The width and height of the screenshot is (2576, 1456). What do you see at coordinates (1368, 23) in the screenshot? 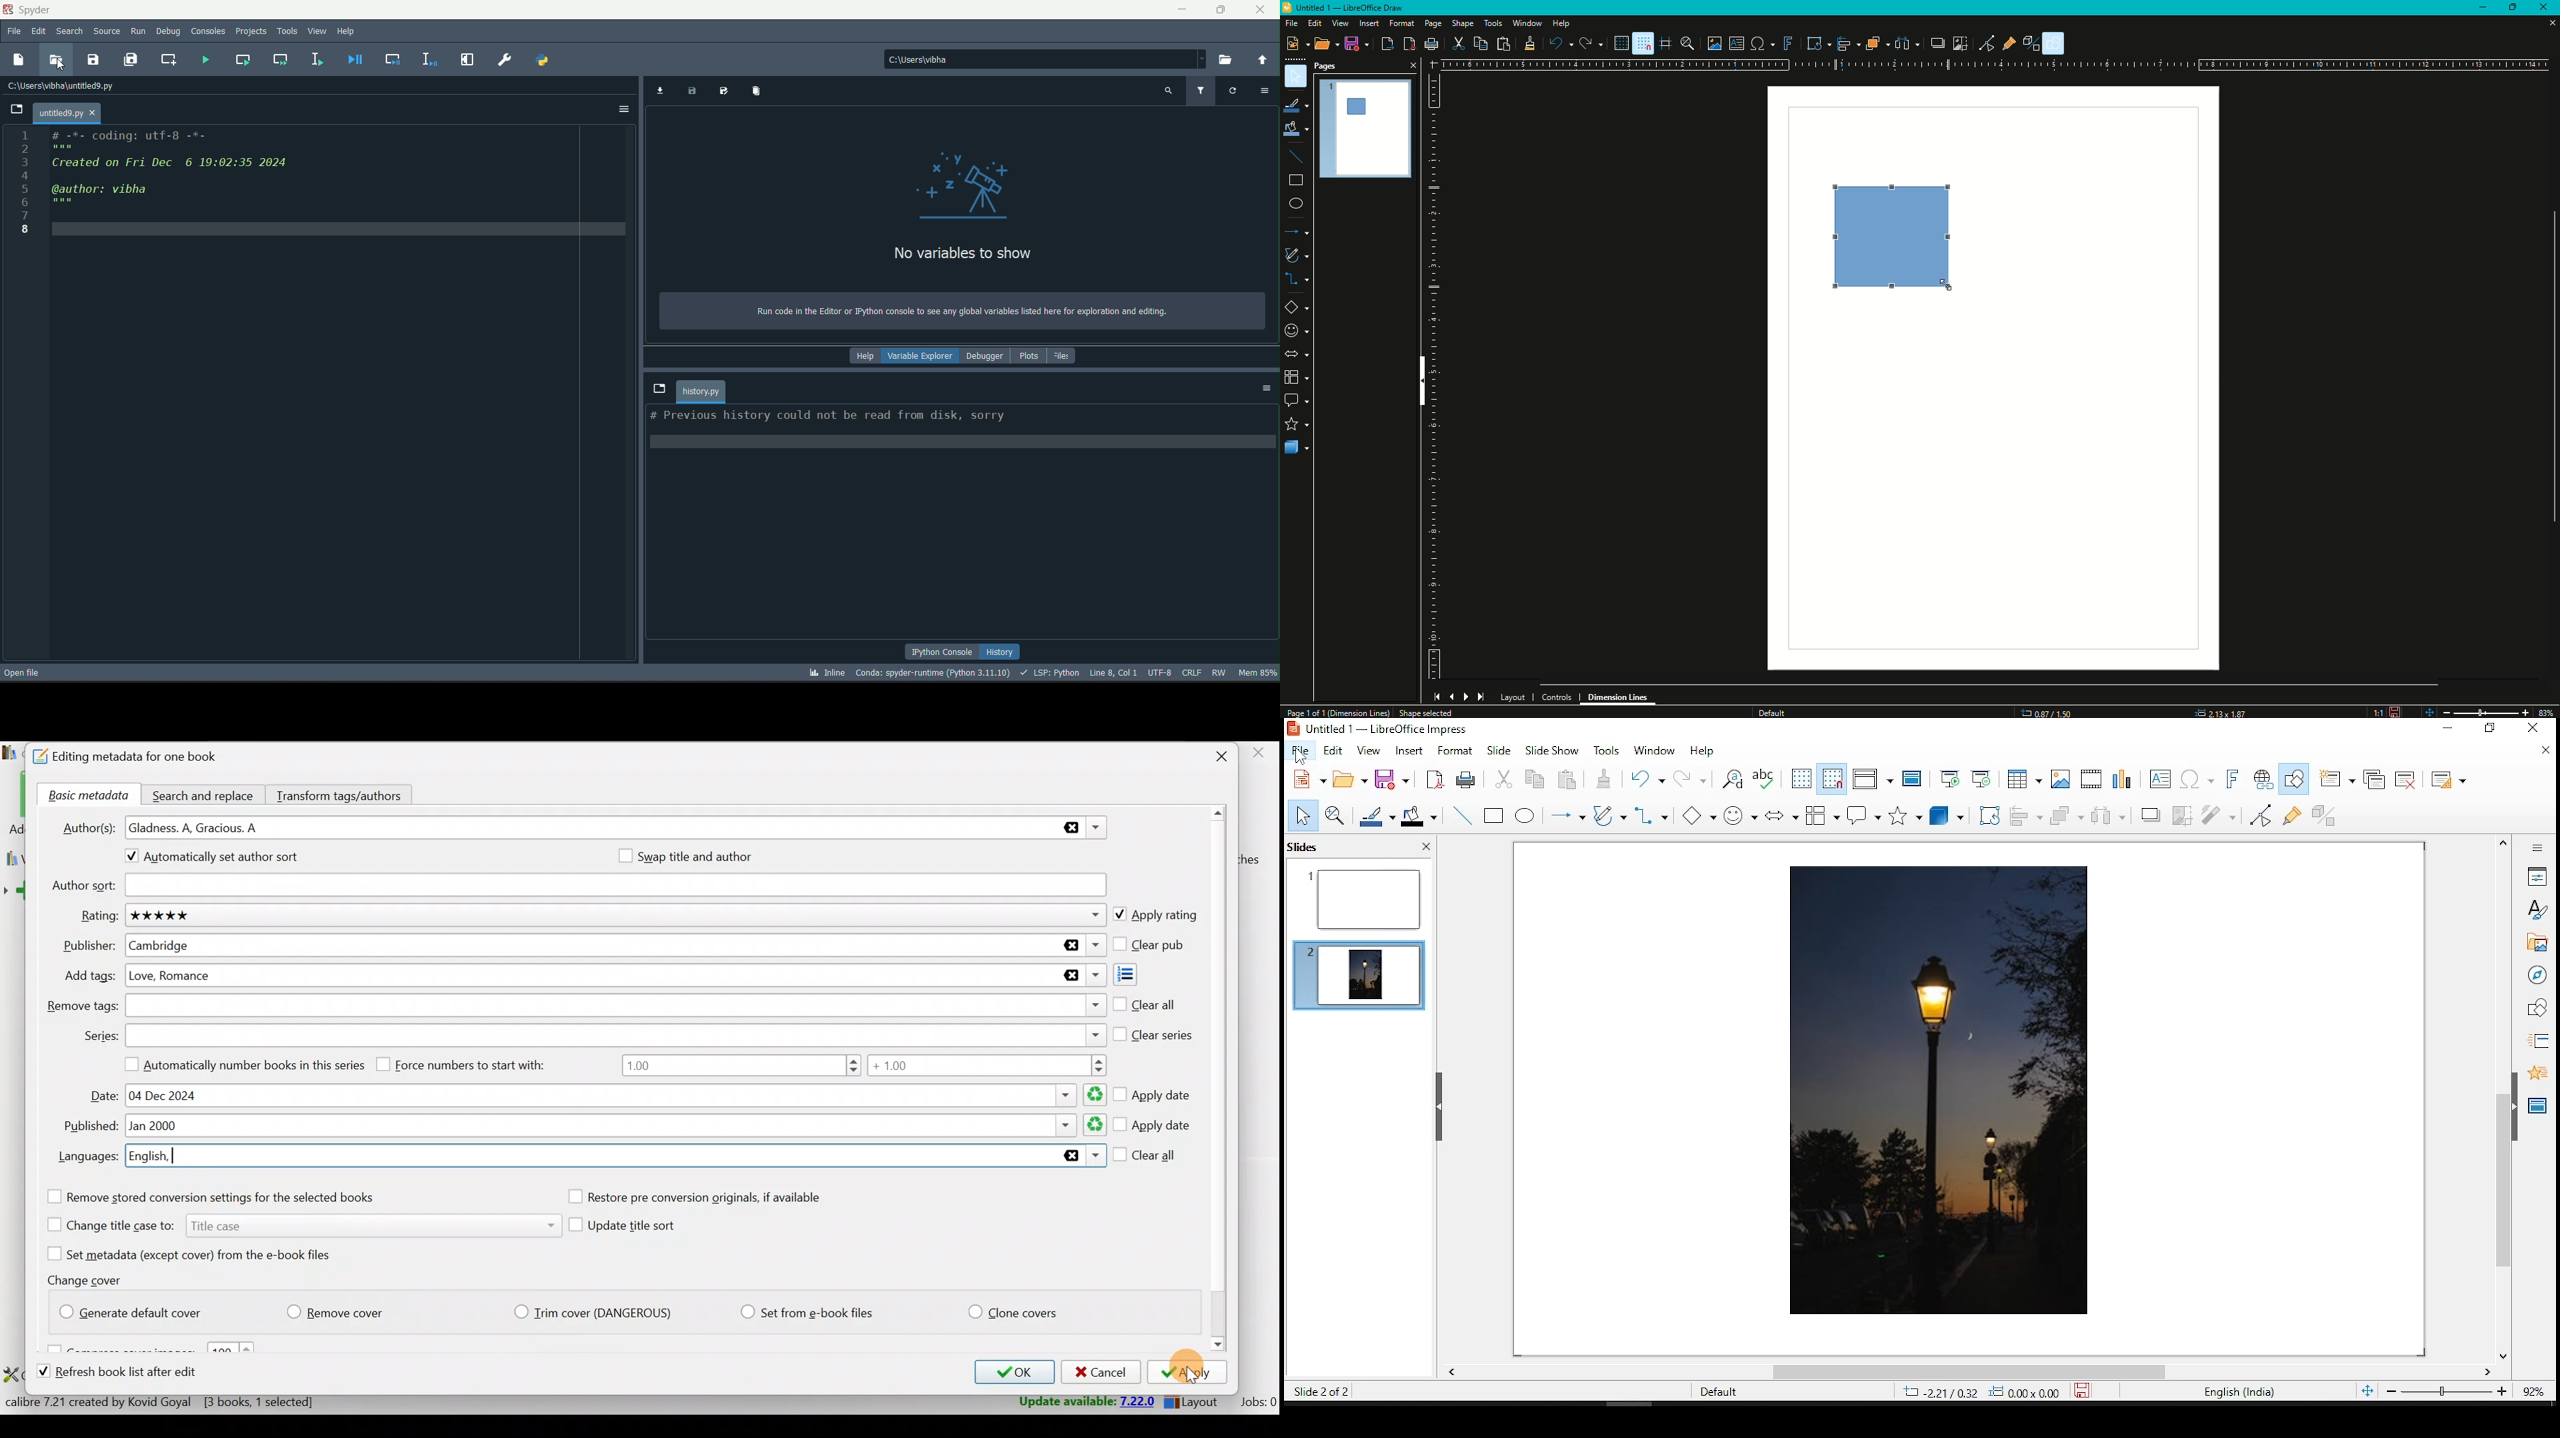
I see `Insert` at bounding box center [1368, 23].